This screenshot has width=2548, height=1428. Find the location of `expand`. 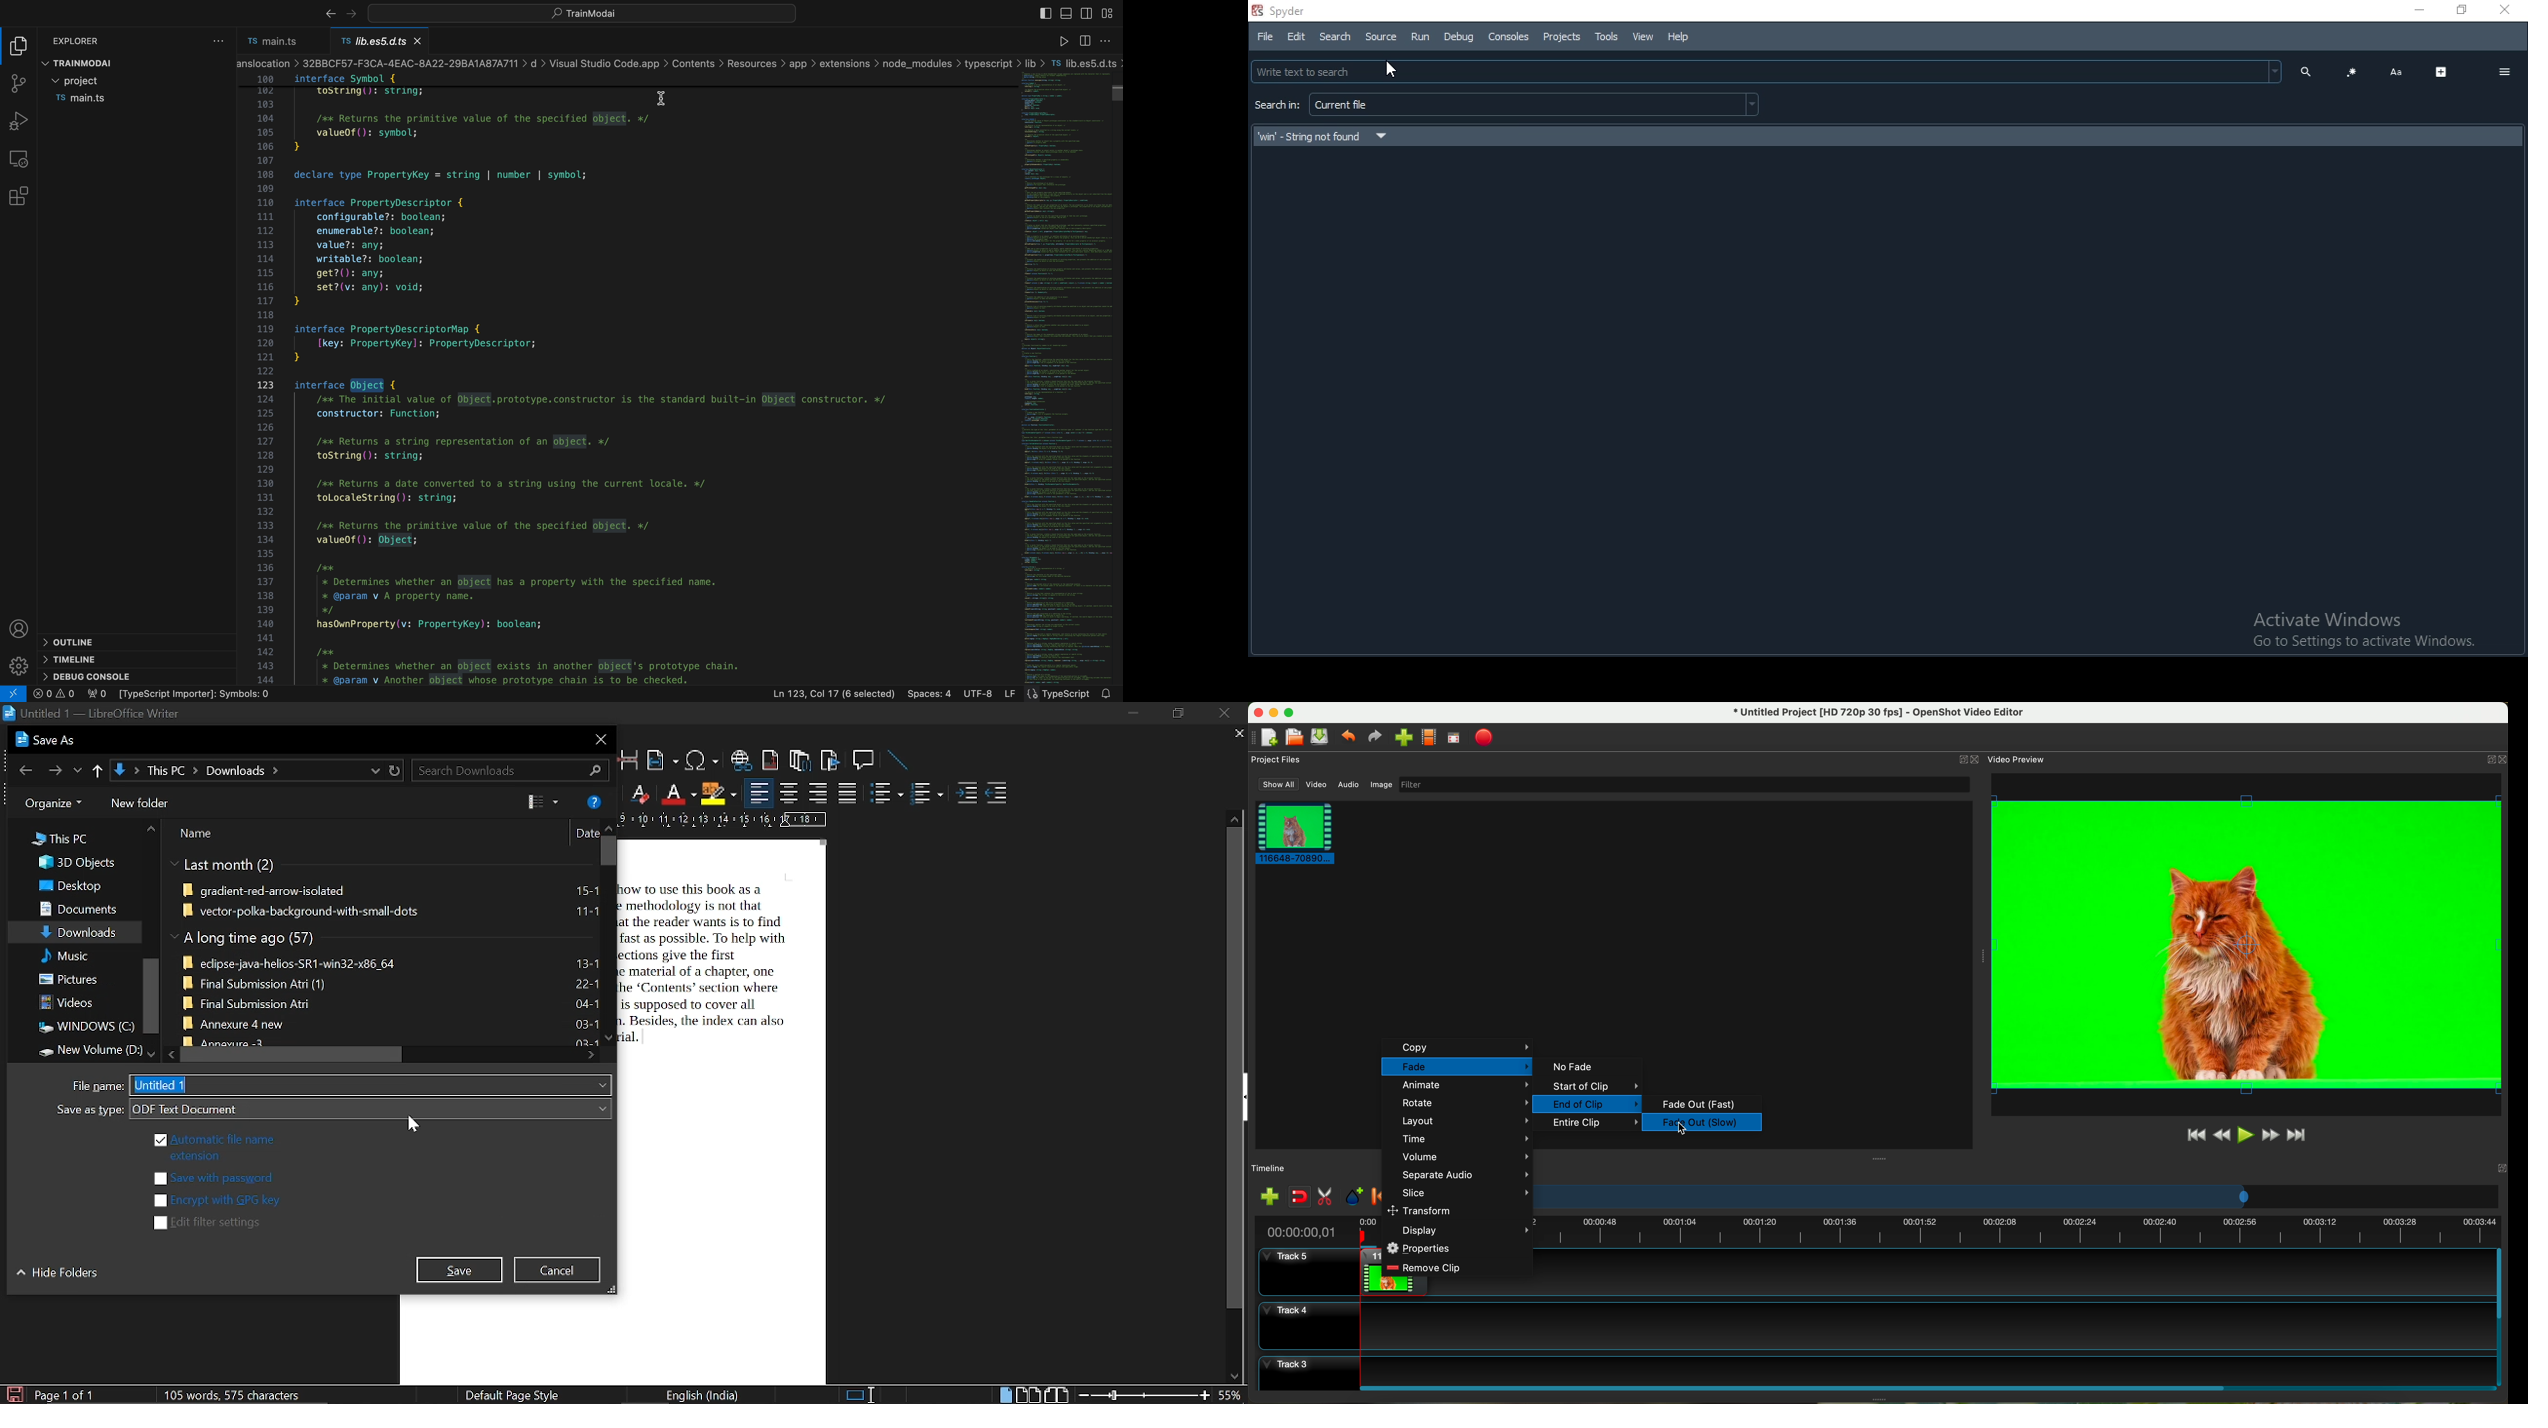

expand is located at coordinates (2441, 70).